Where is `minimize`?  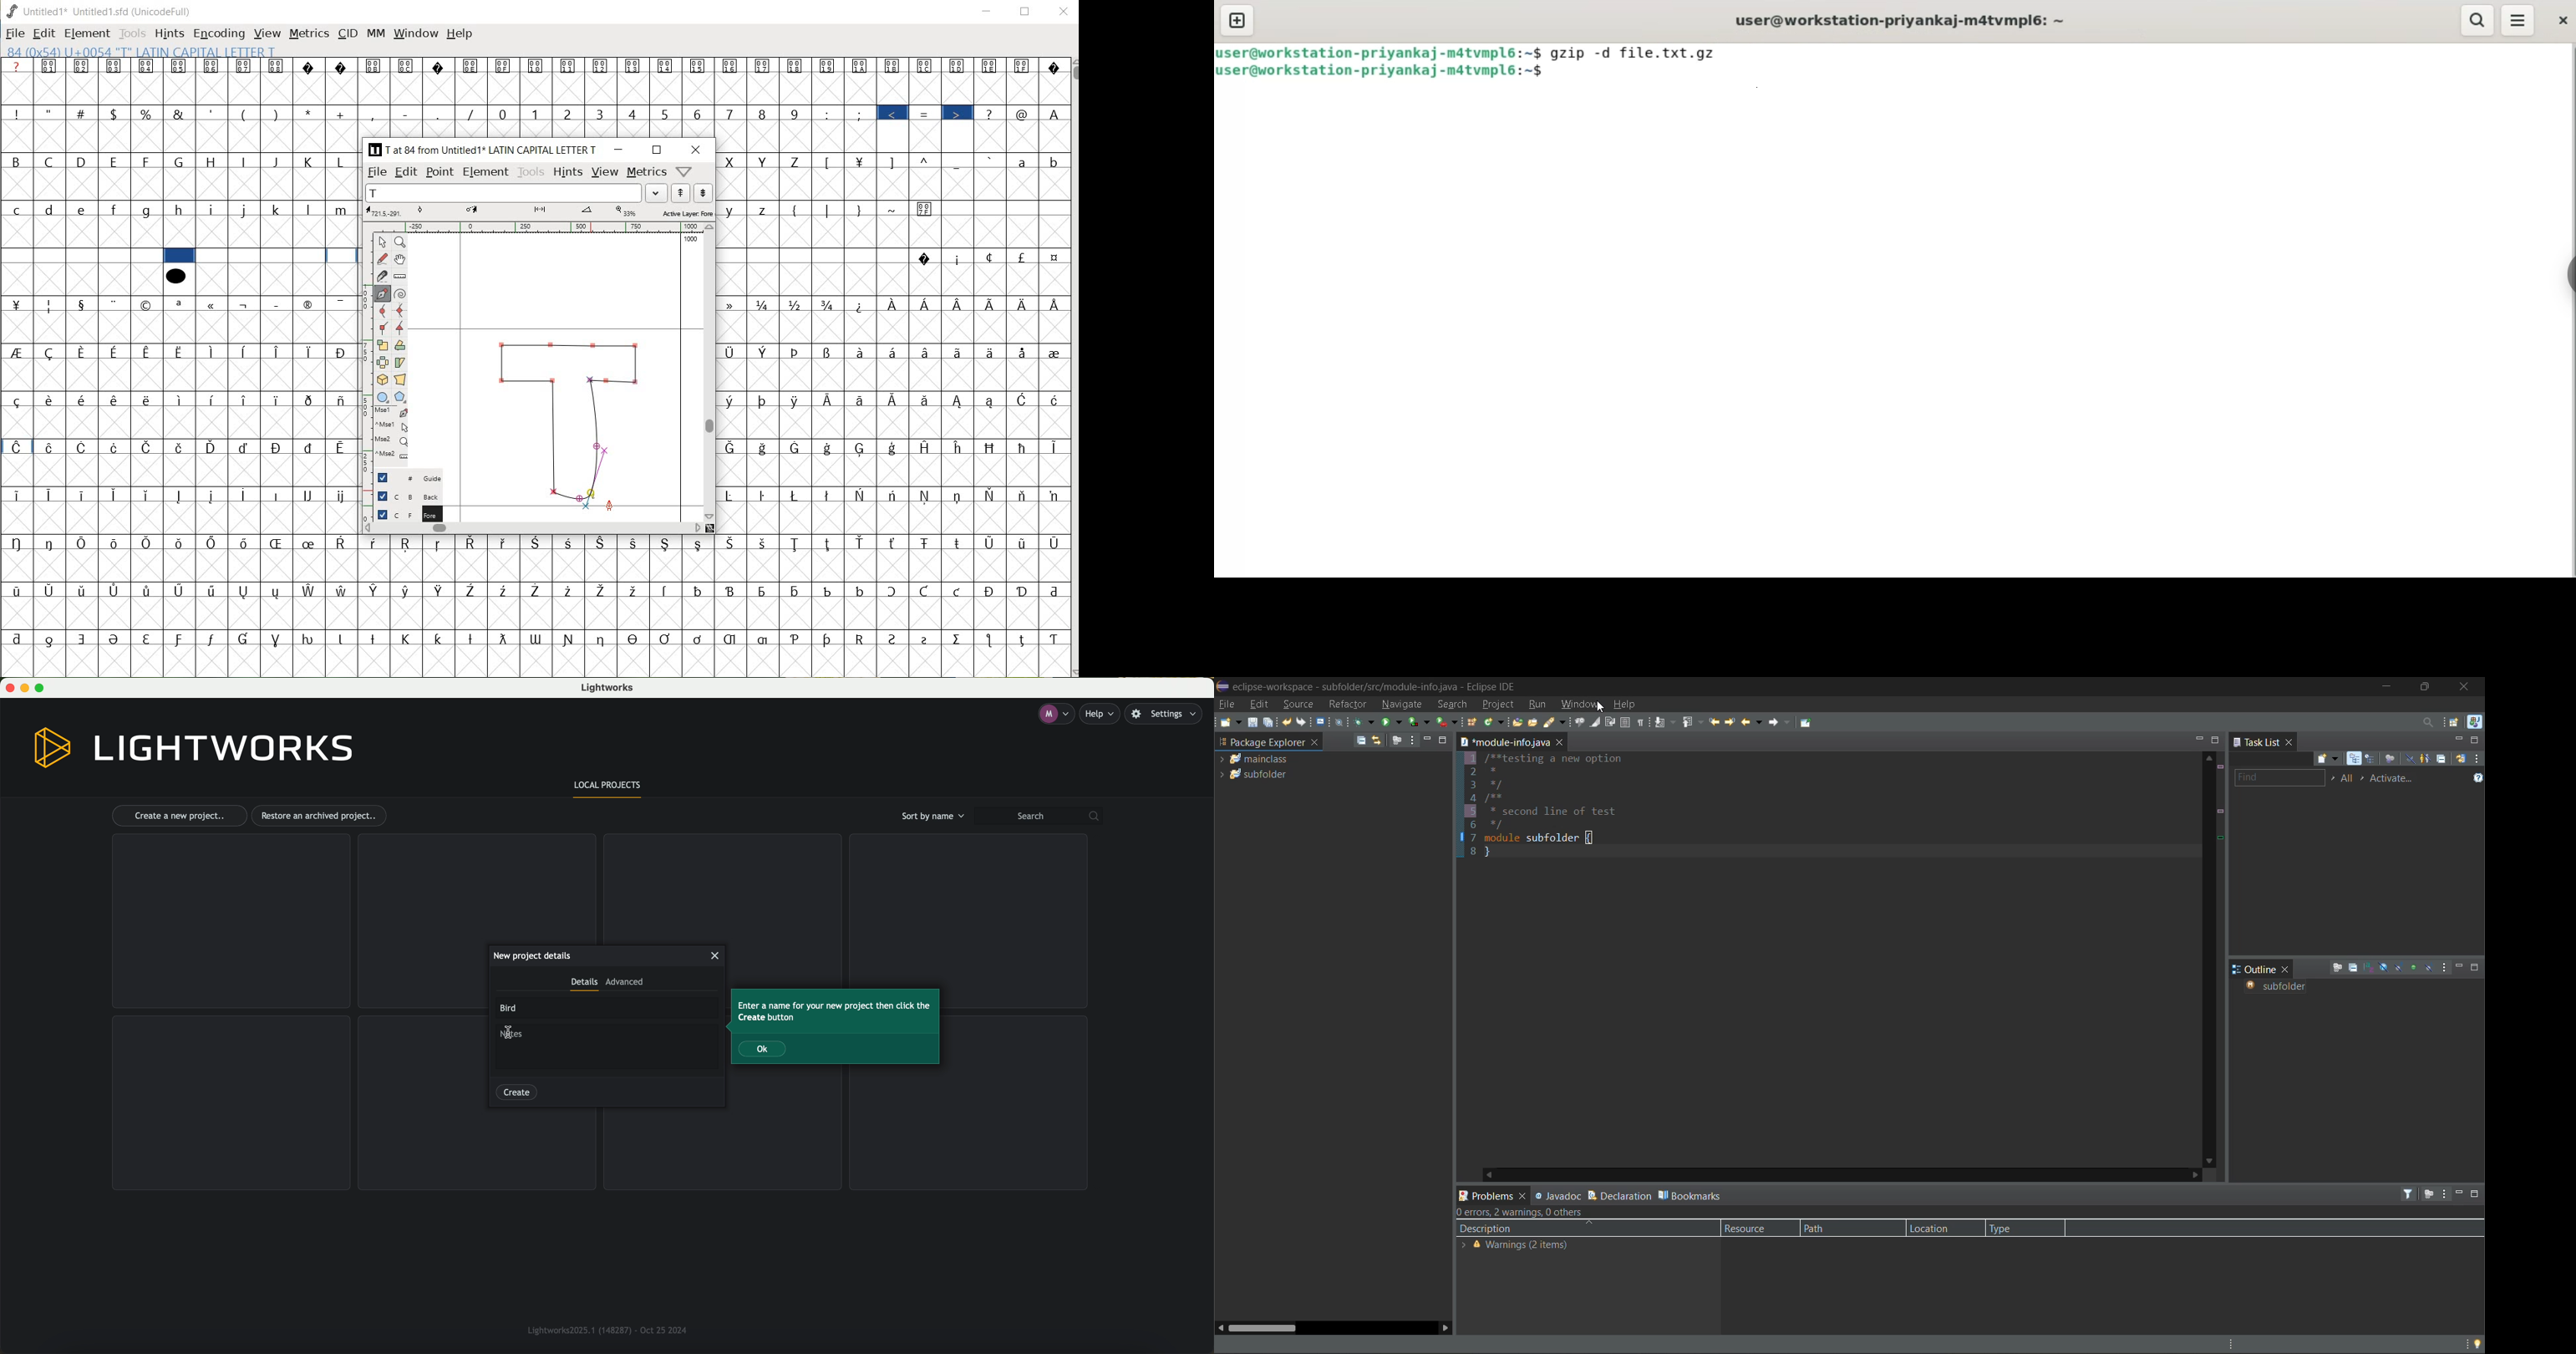
minimize is located at coordinates (2196, 739).